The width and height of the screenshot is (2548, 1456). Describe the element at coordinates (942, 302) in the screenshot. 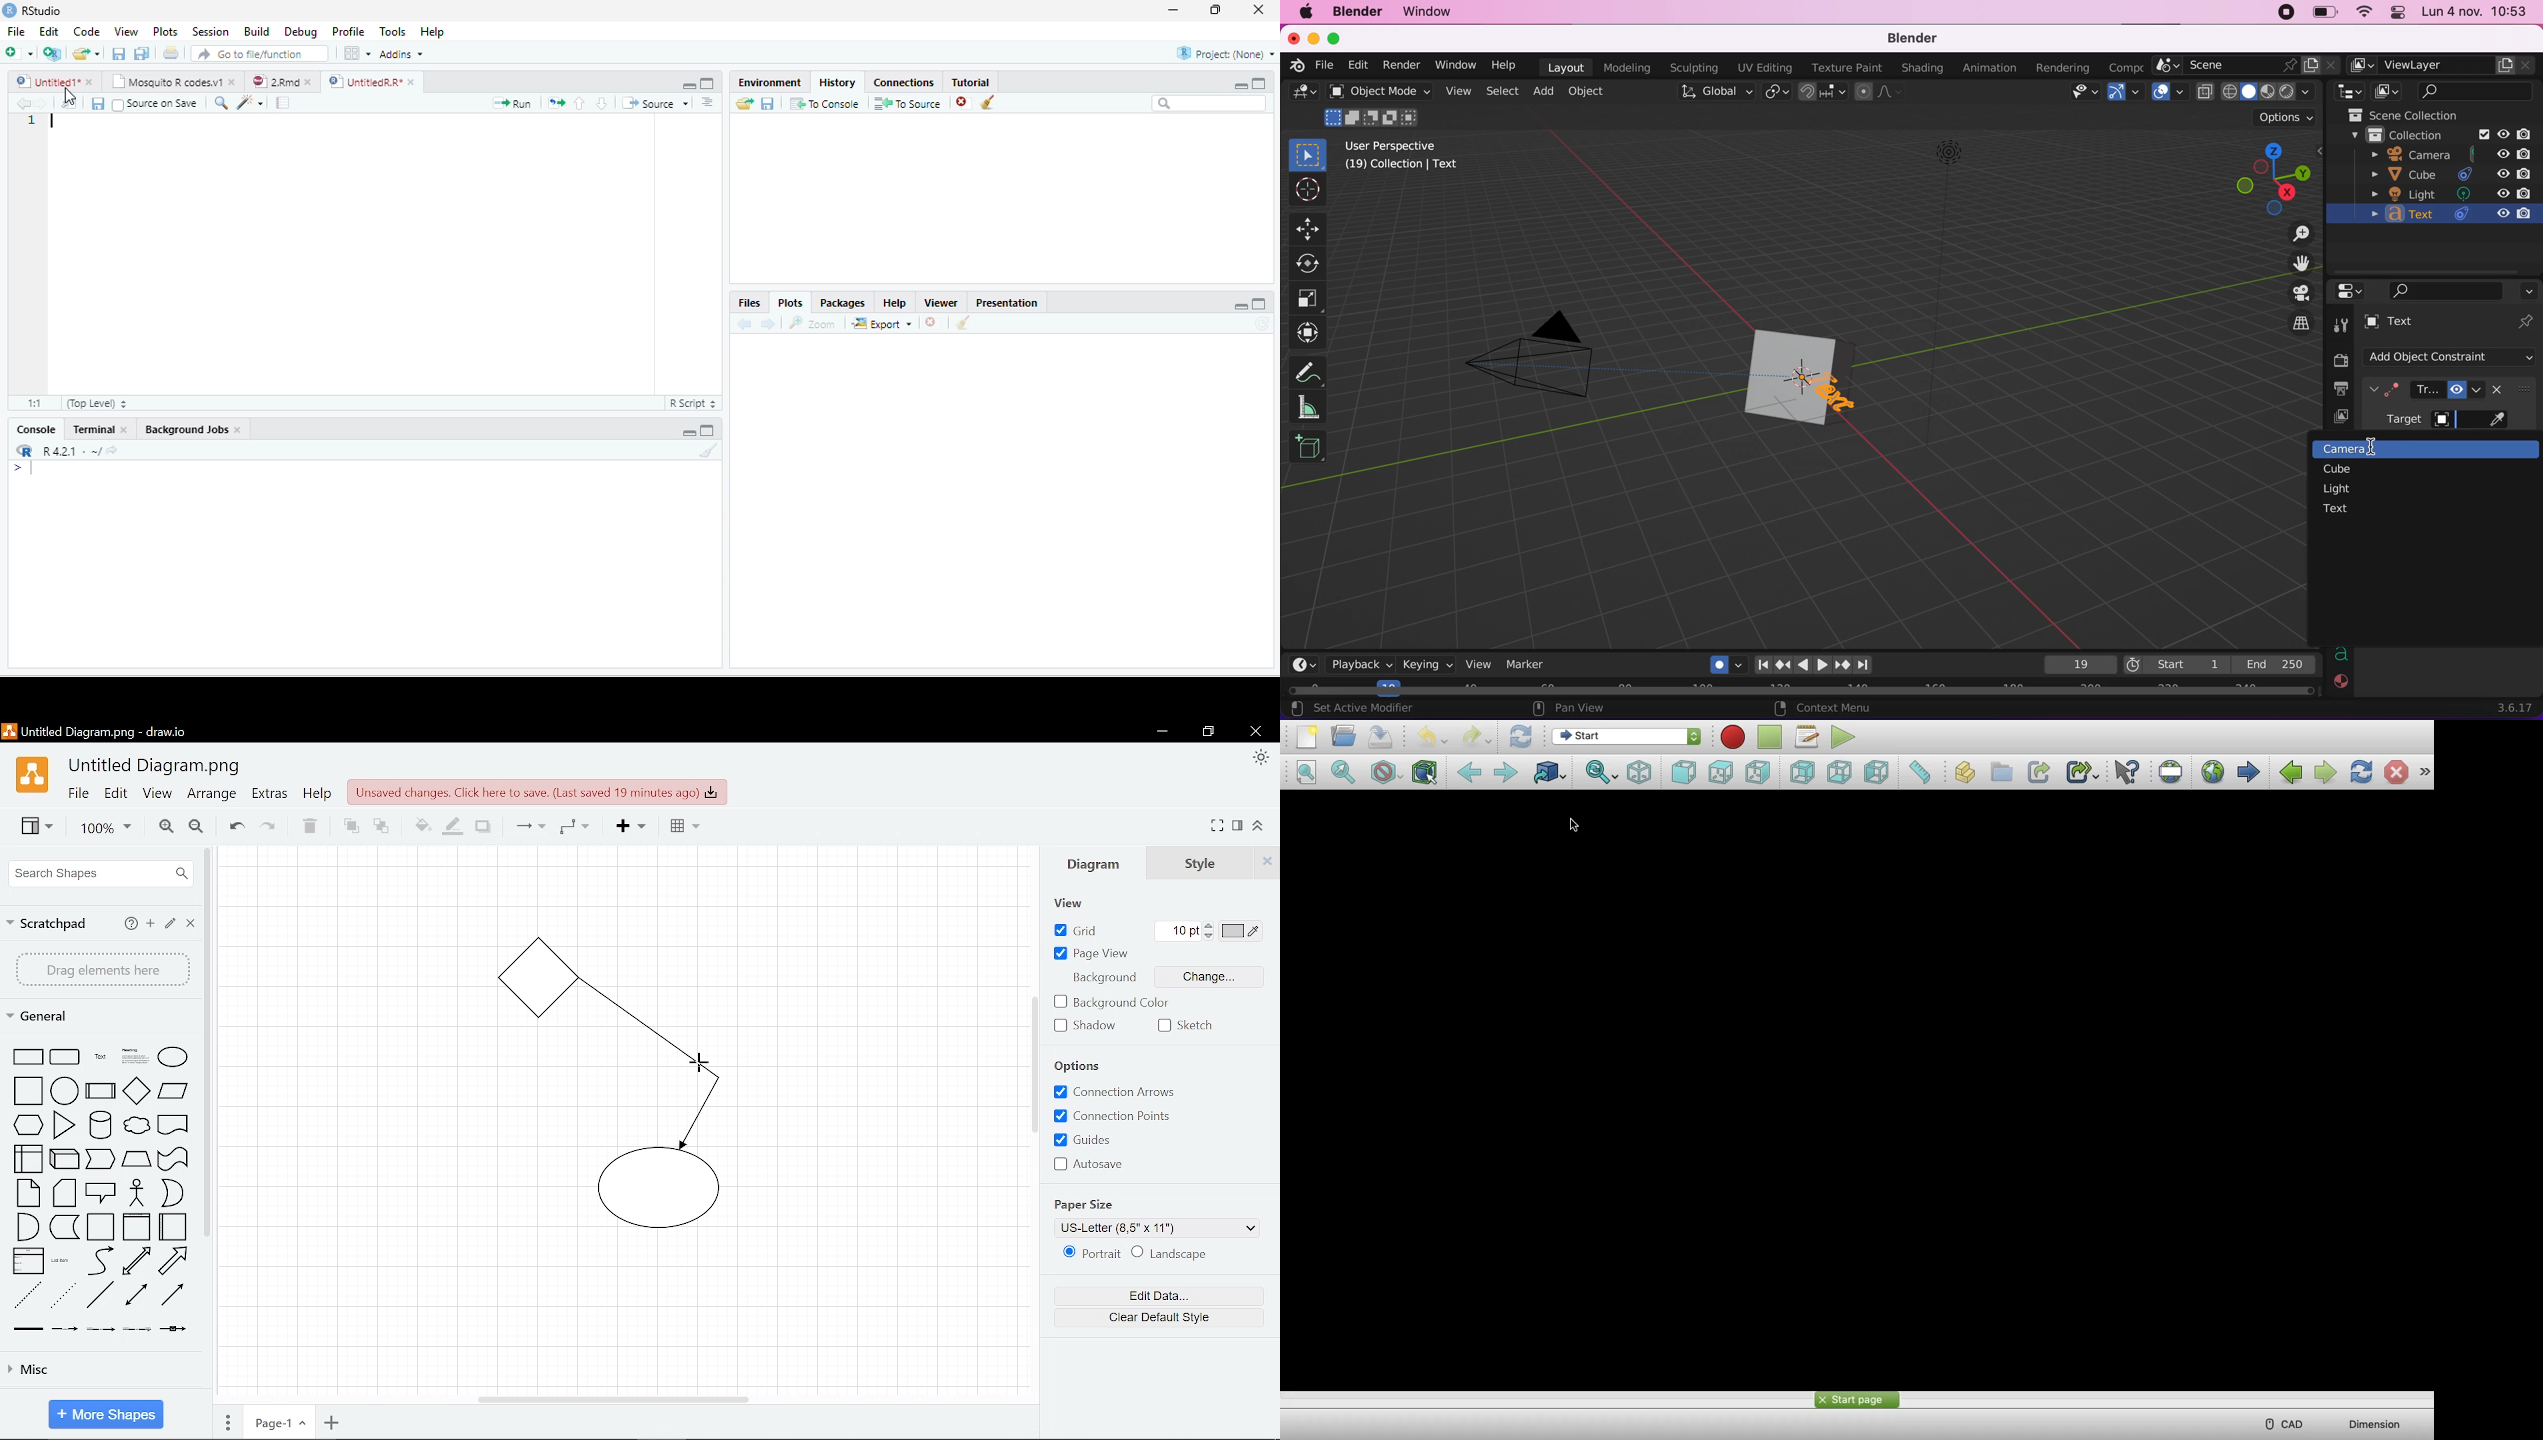

I see `Viewer` at that location.